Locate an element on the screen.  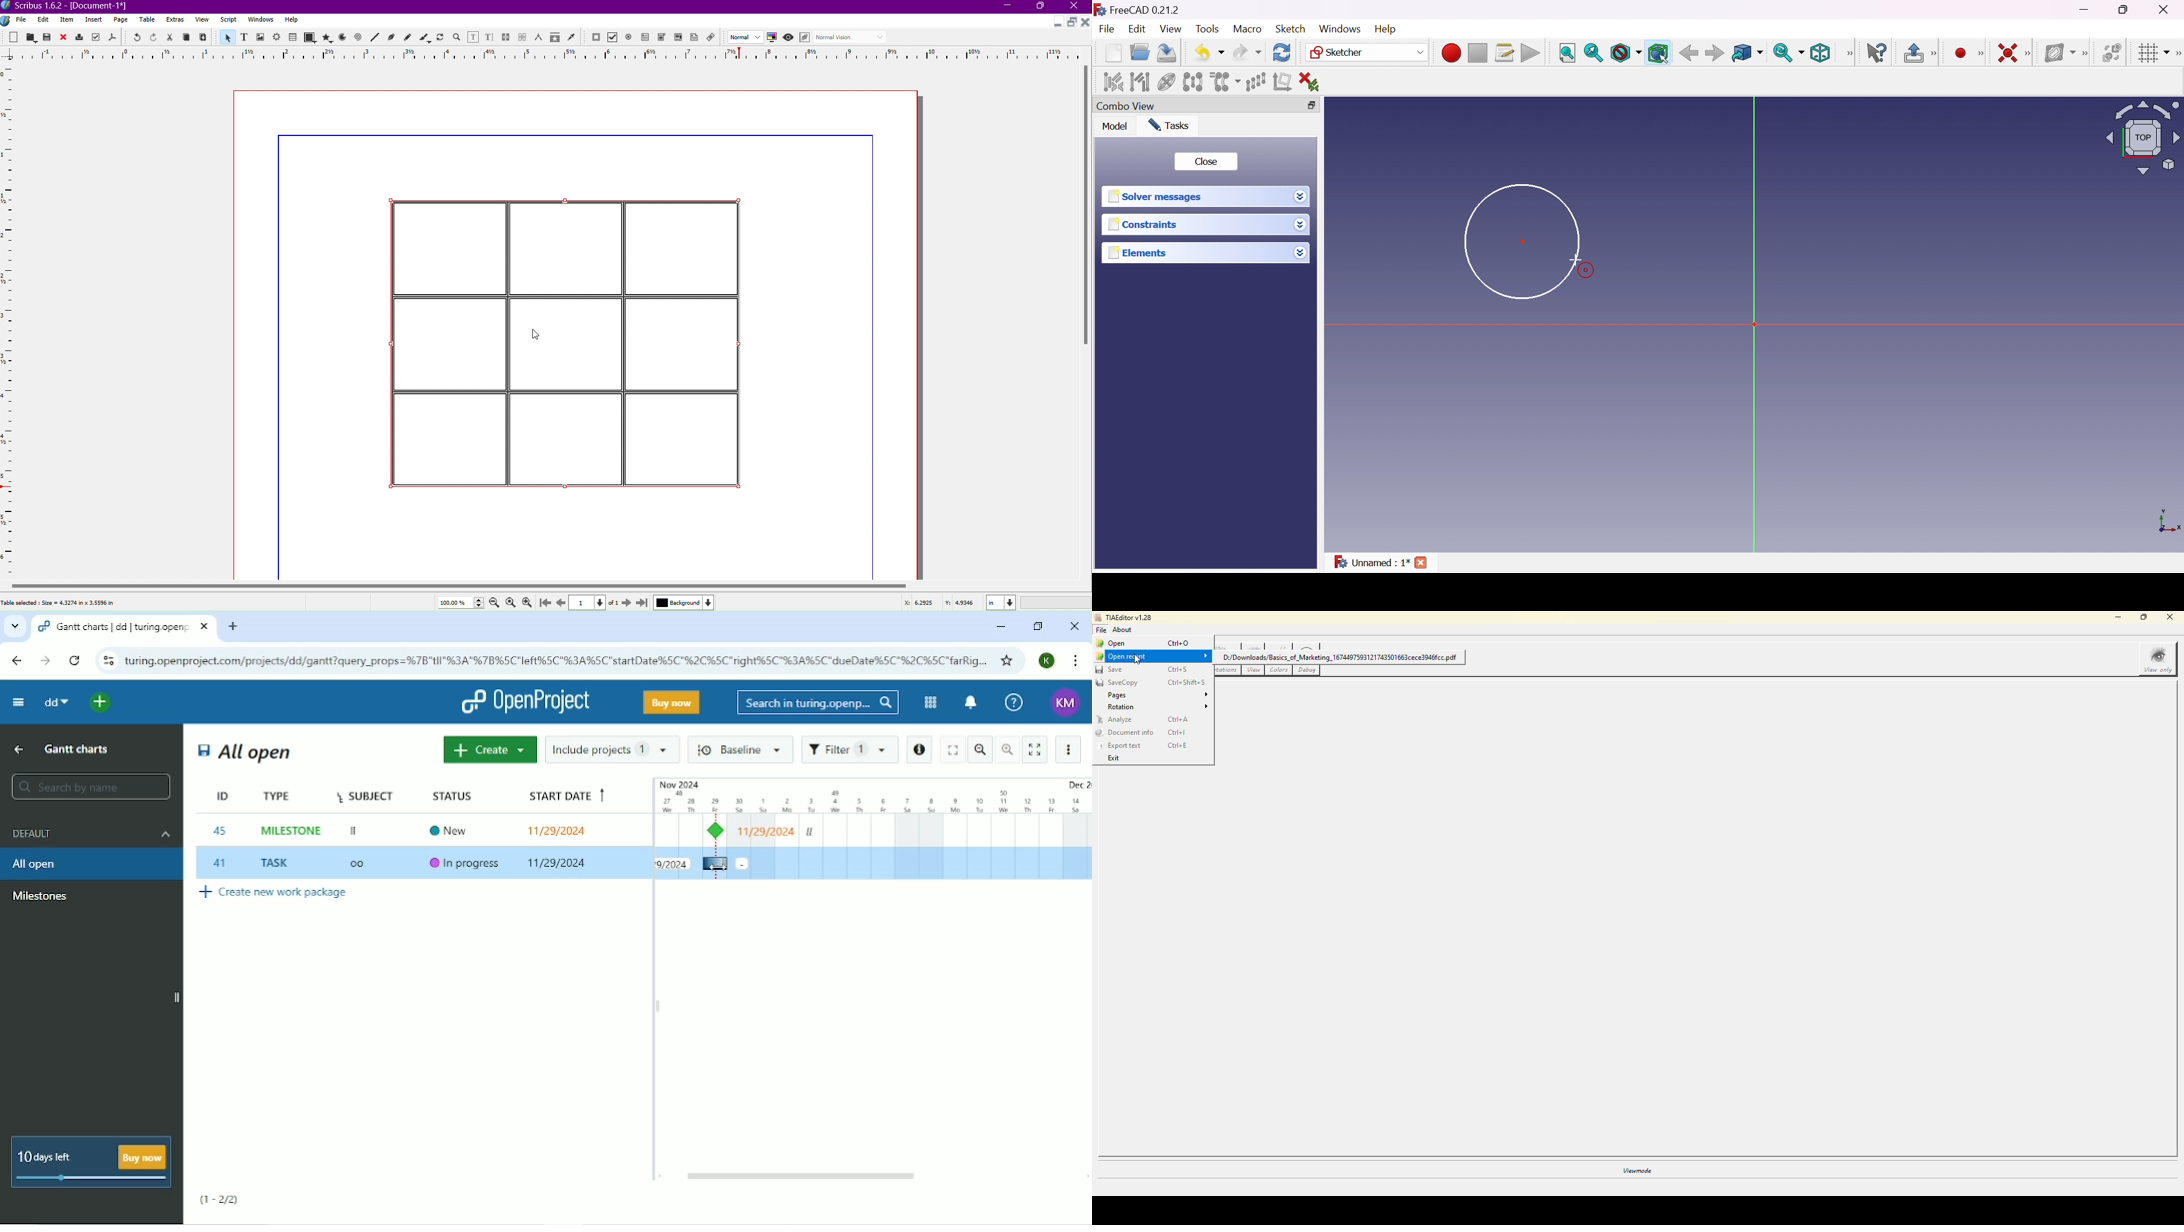
Help is located at coordinates (1384, 29).